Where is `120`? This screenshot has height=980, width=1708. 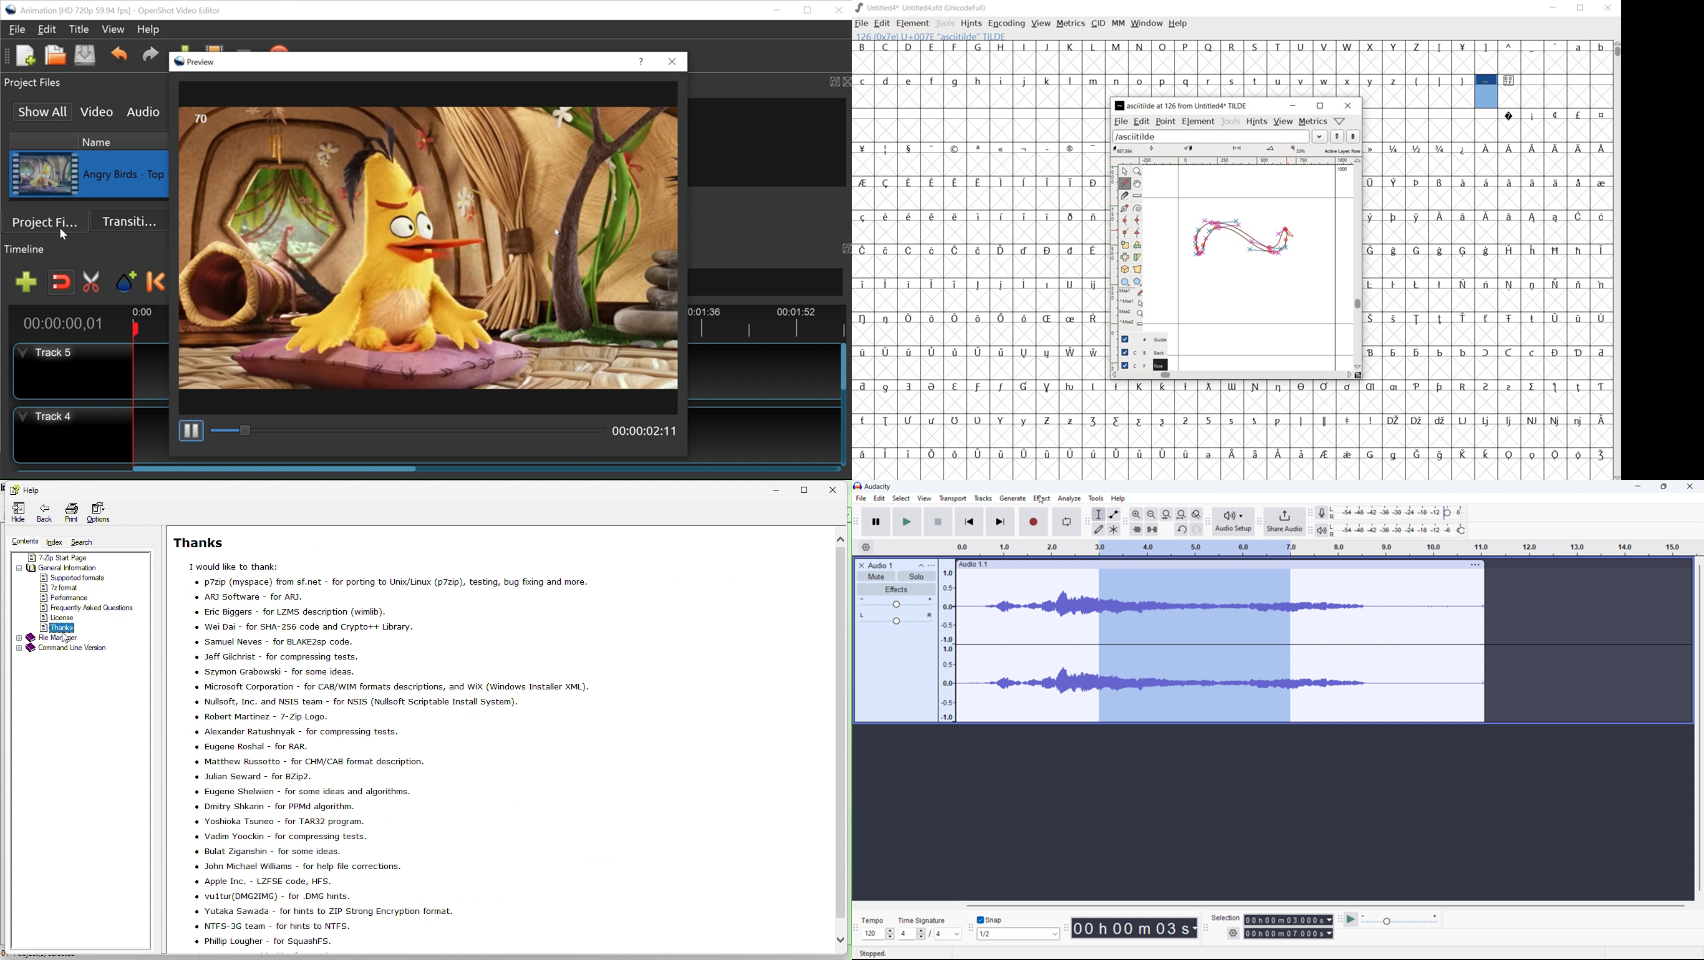 120 is located at coordinates (878, 934).